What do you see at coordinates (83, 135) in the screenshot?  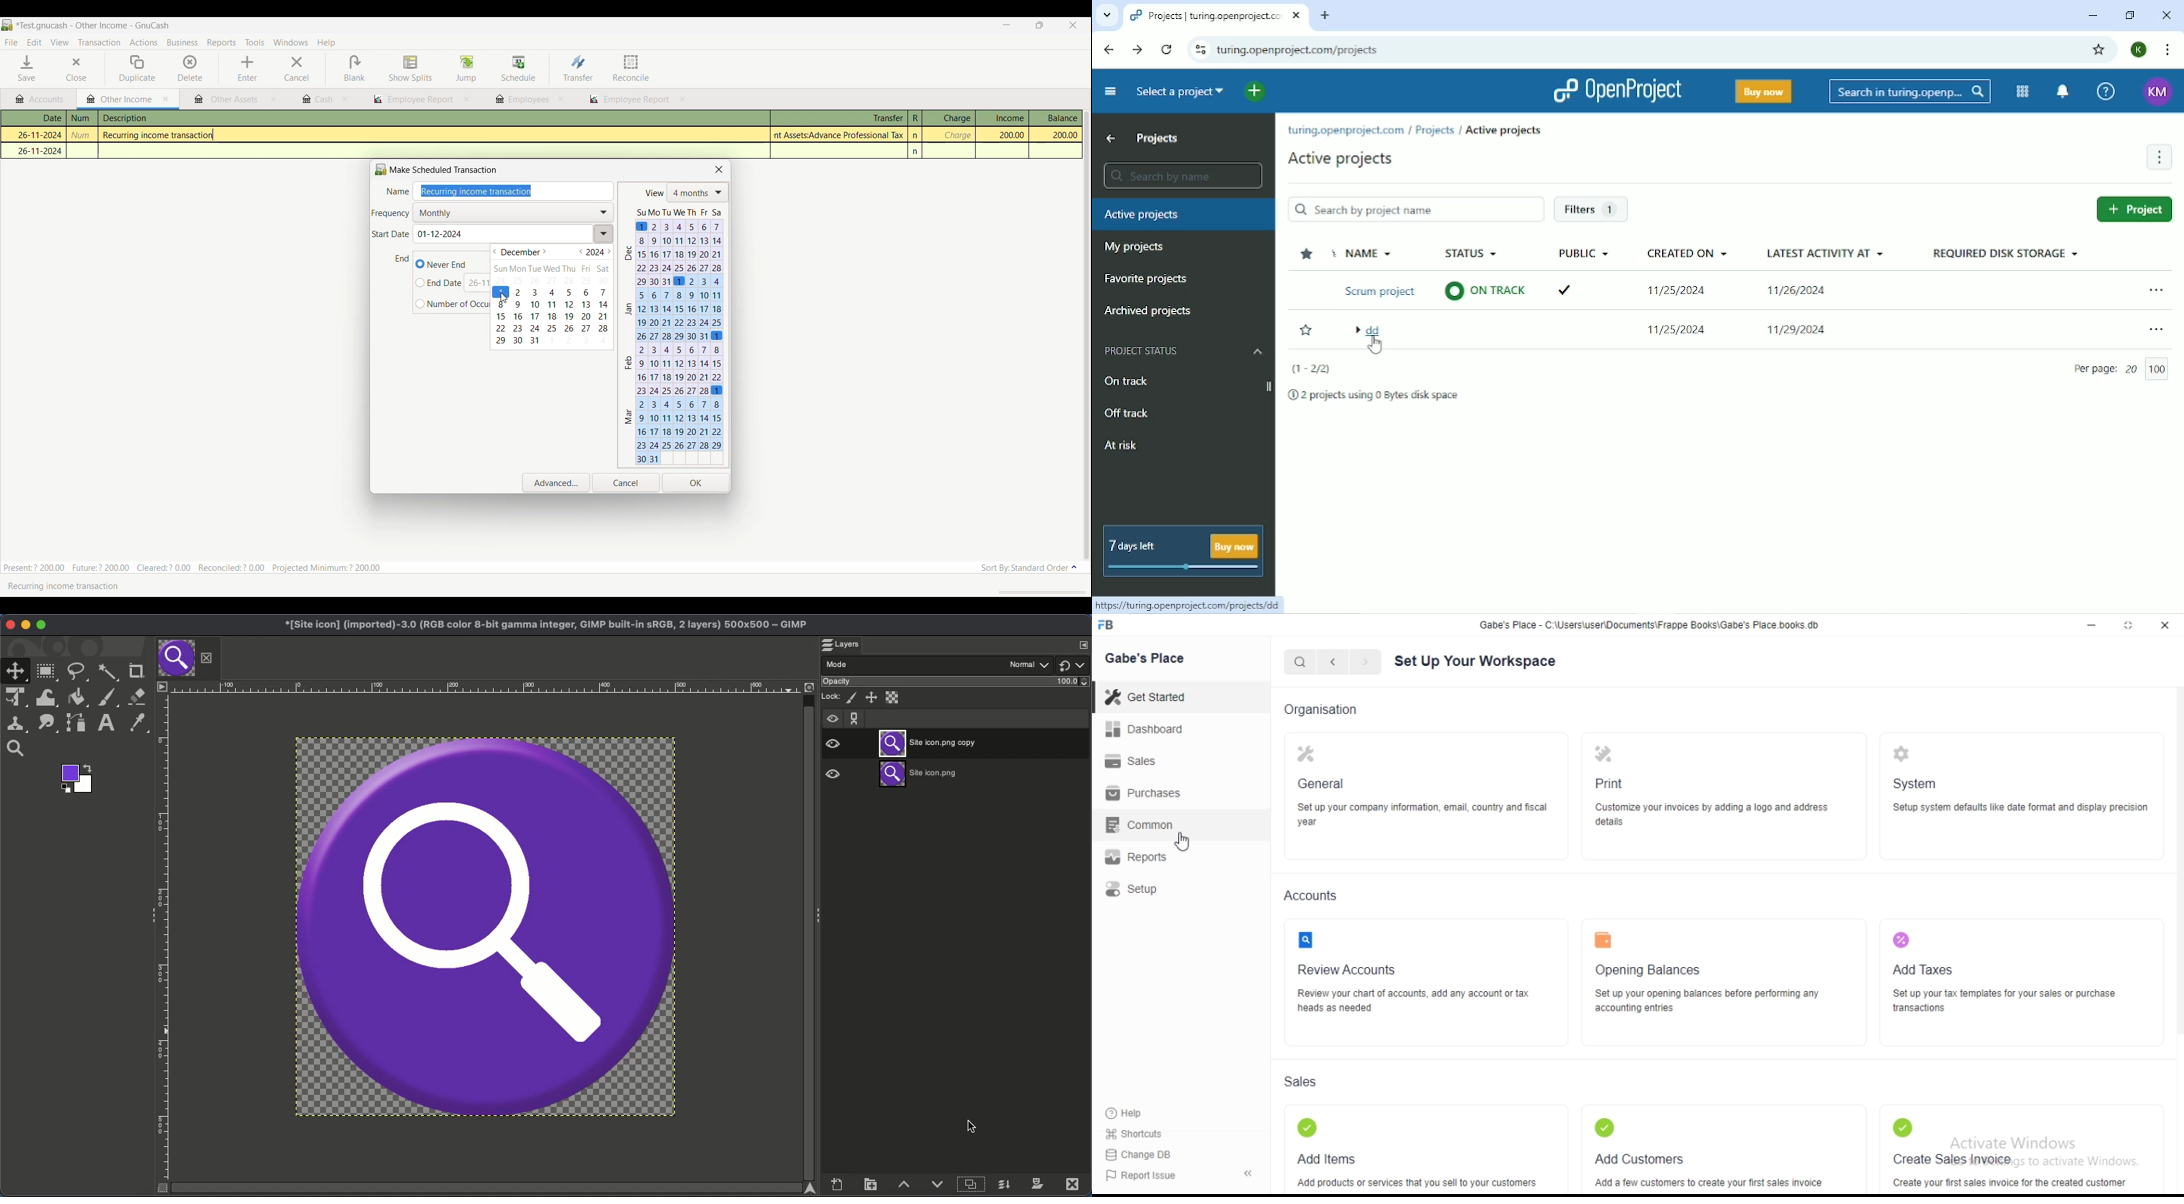 I see `num` at bounding box center [83, 135].